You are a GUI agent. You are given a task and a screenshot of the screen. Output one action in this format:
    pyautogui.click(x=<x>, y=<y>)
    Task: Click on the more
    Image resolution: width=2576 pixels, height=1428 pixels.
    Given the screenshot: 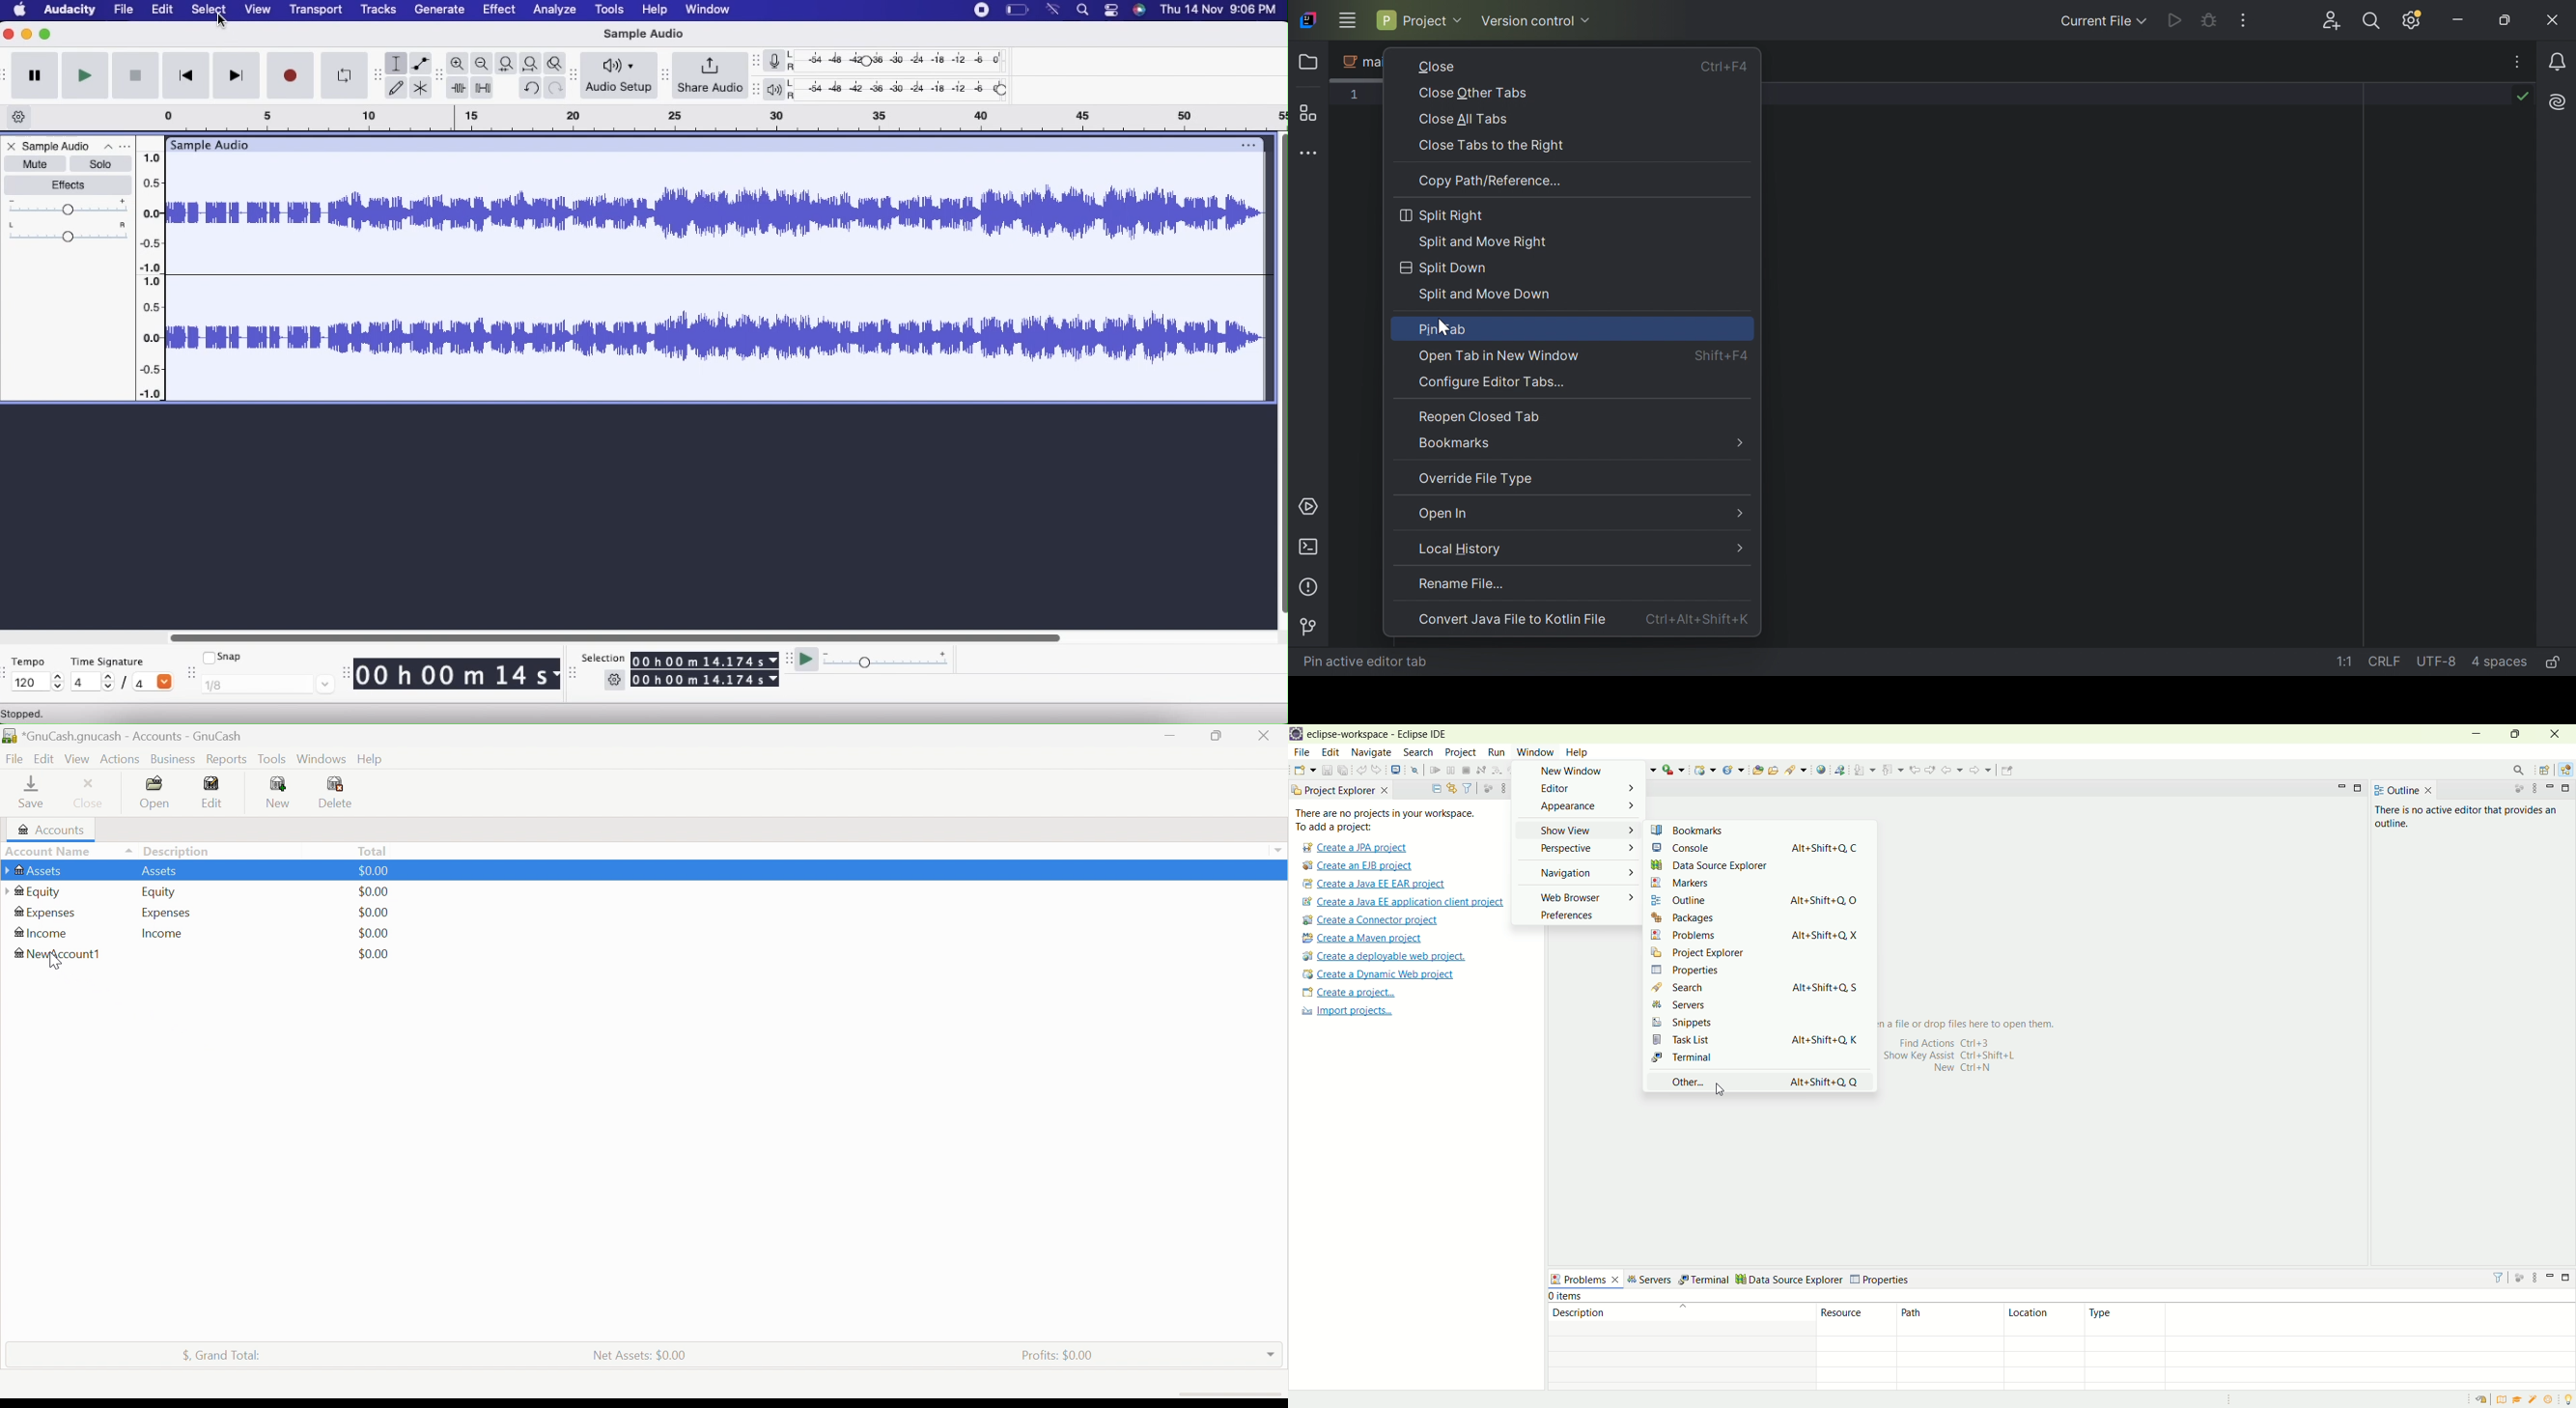 What is the action you would take?
    pyautogui.click(x=1739, y=547)
    